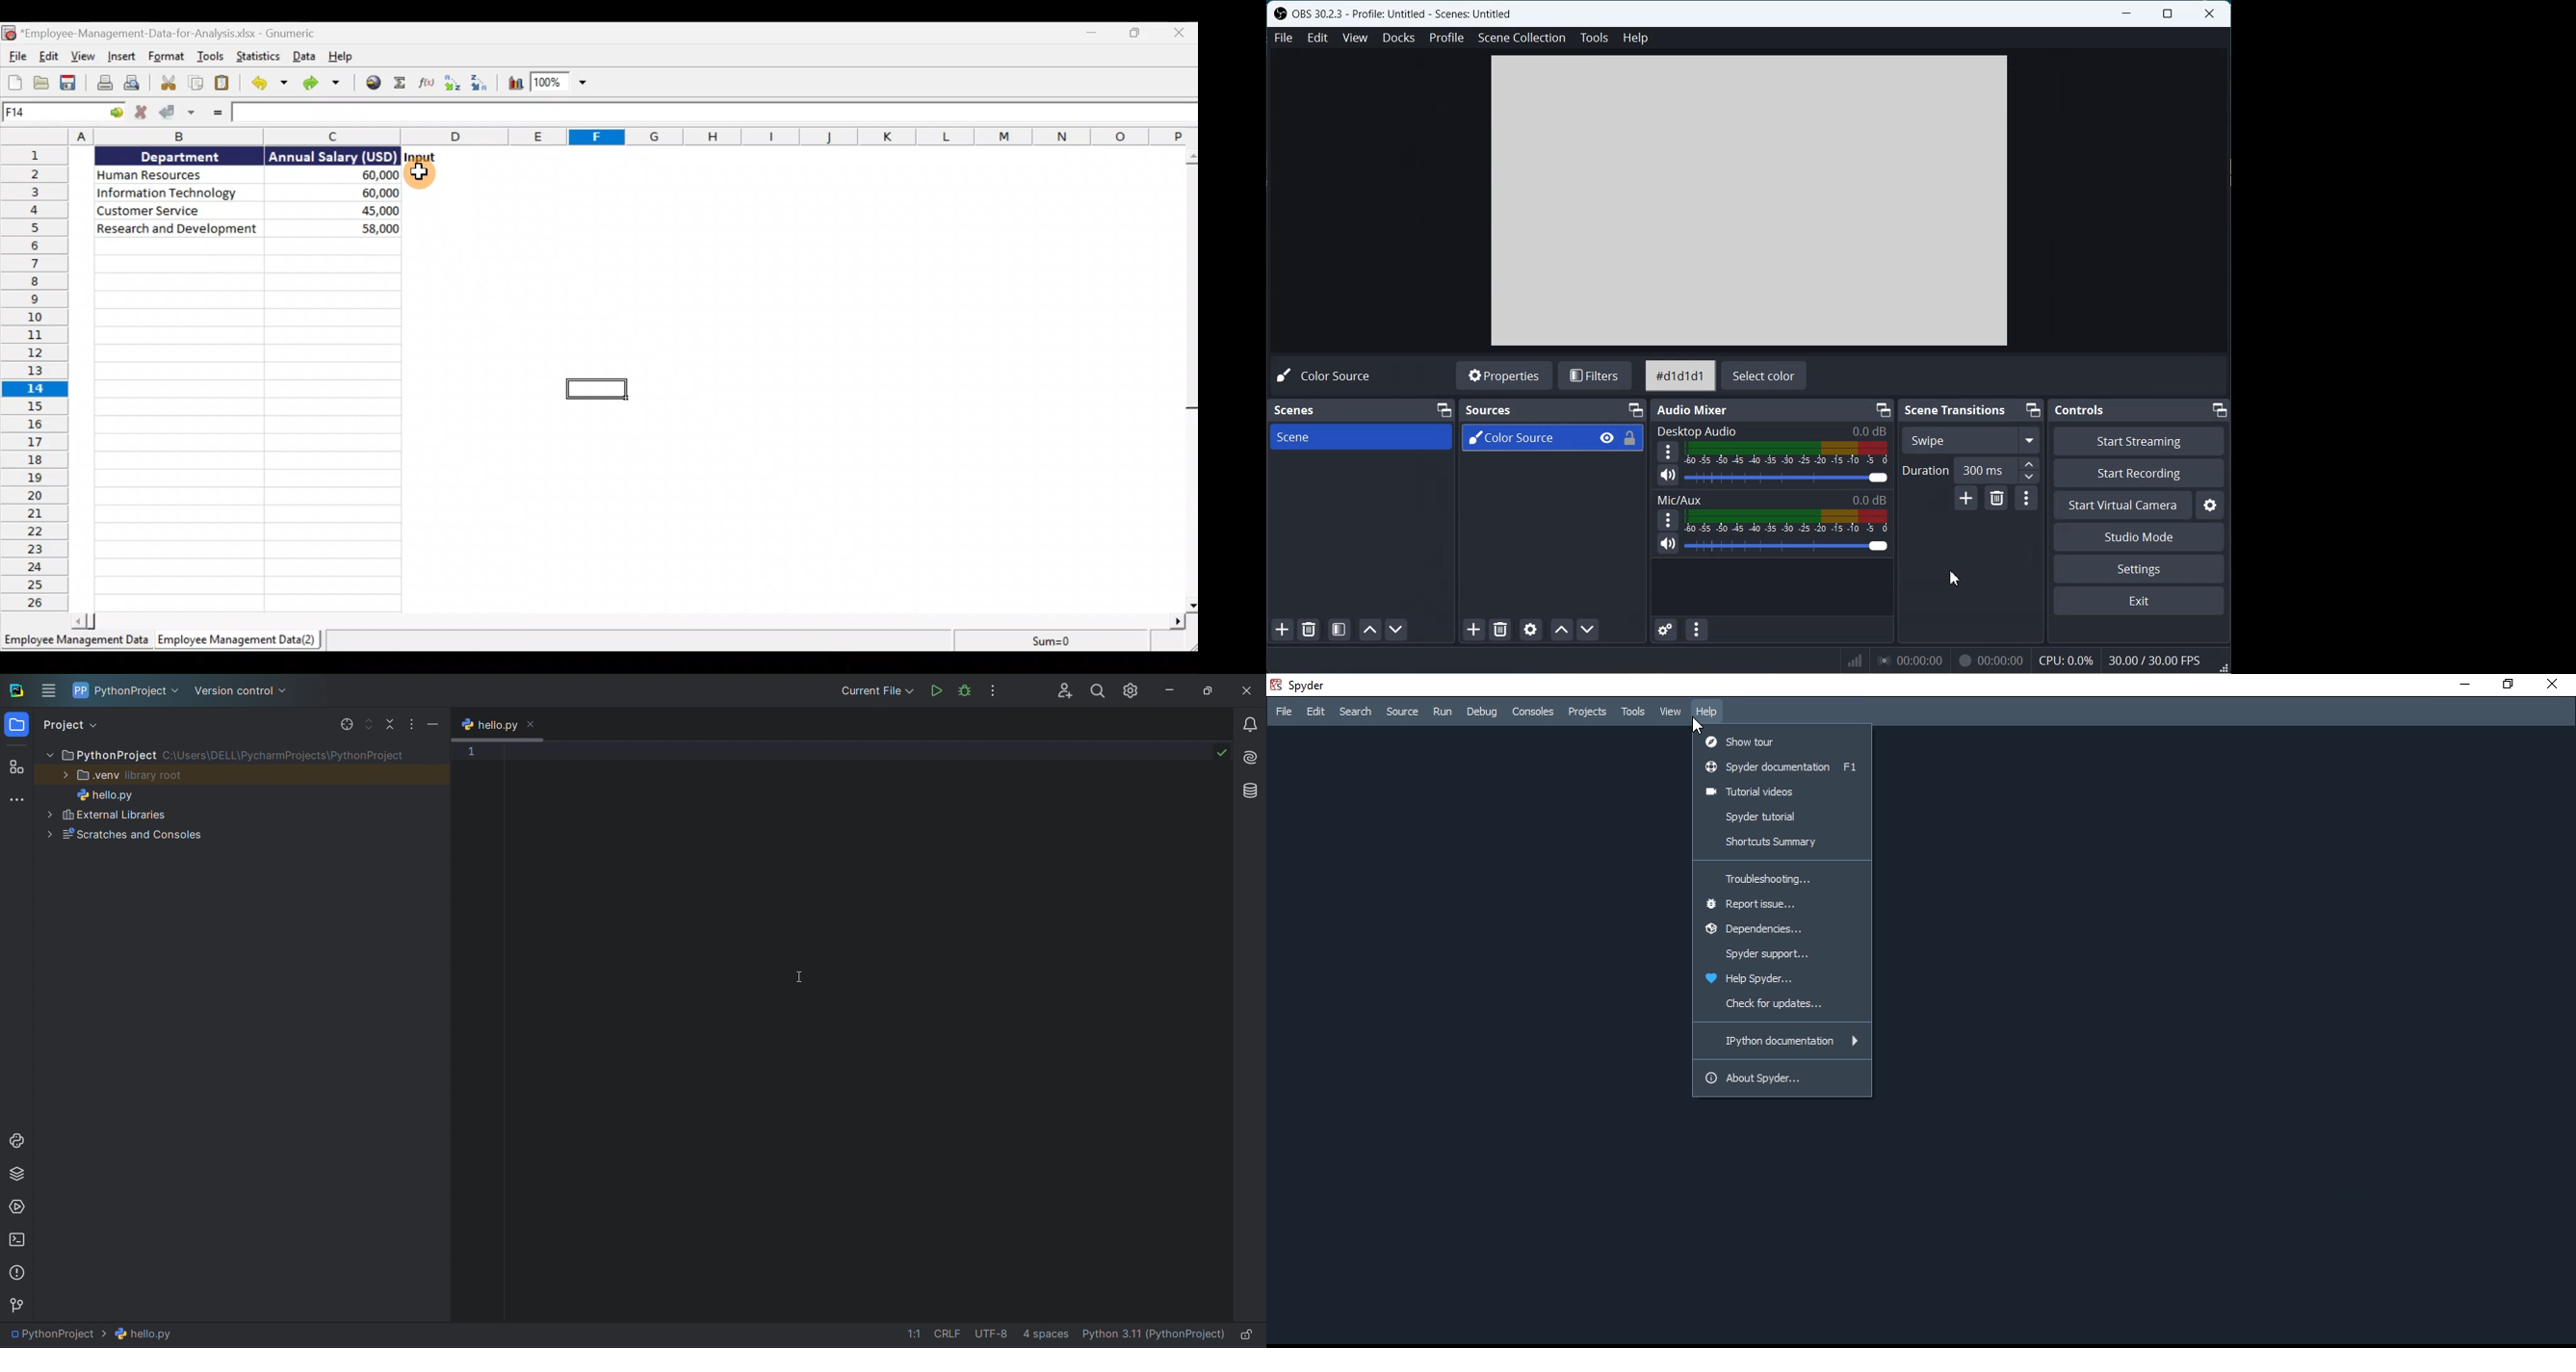  Describe the element at coordinates (127, 691) in the screenshot. I see `project name` at that location.